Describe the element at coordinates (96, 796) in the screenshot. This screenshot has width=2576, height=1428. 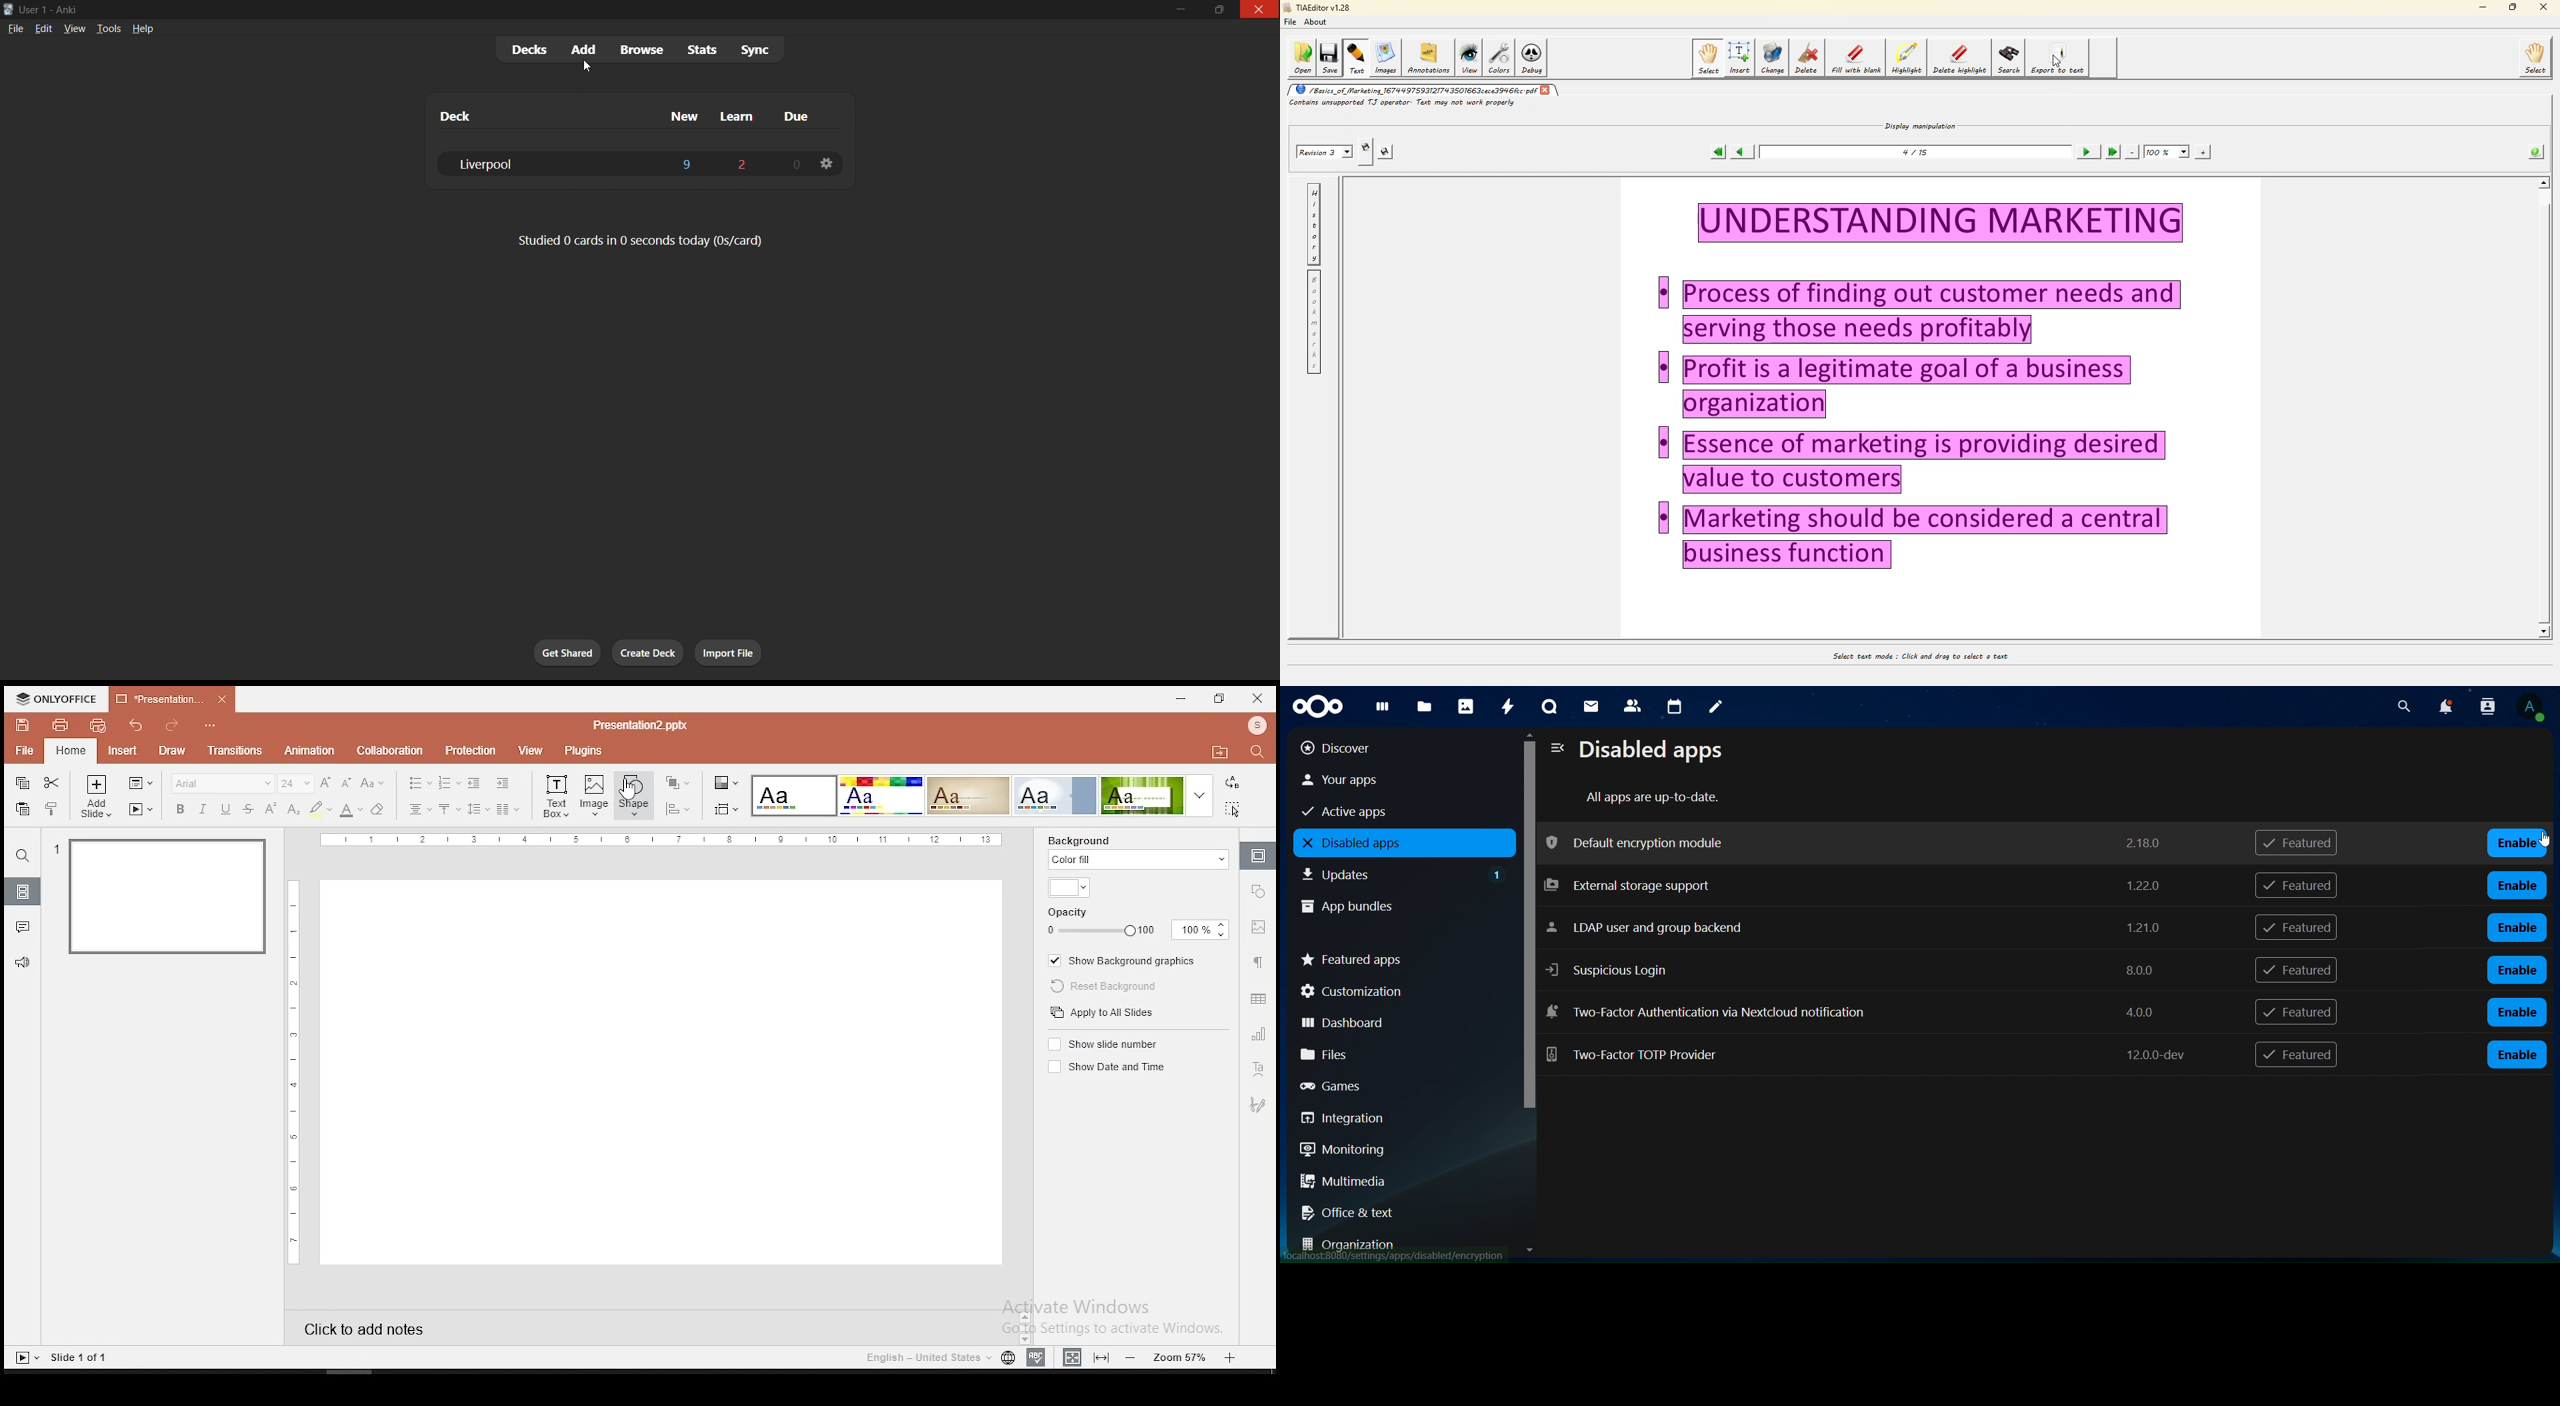
I see `add slide` at that location.